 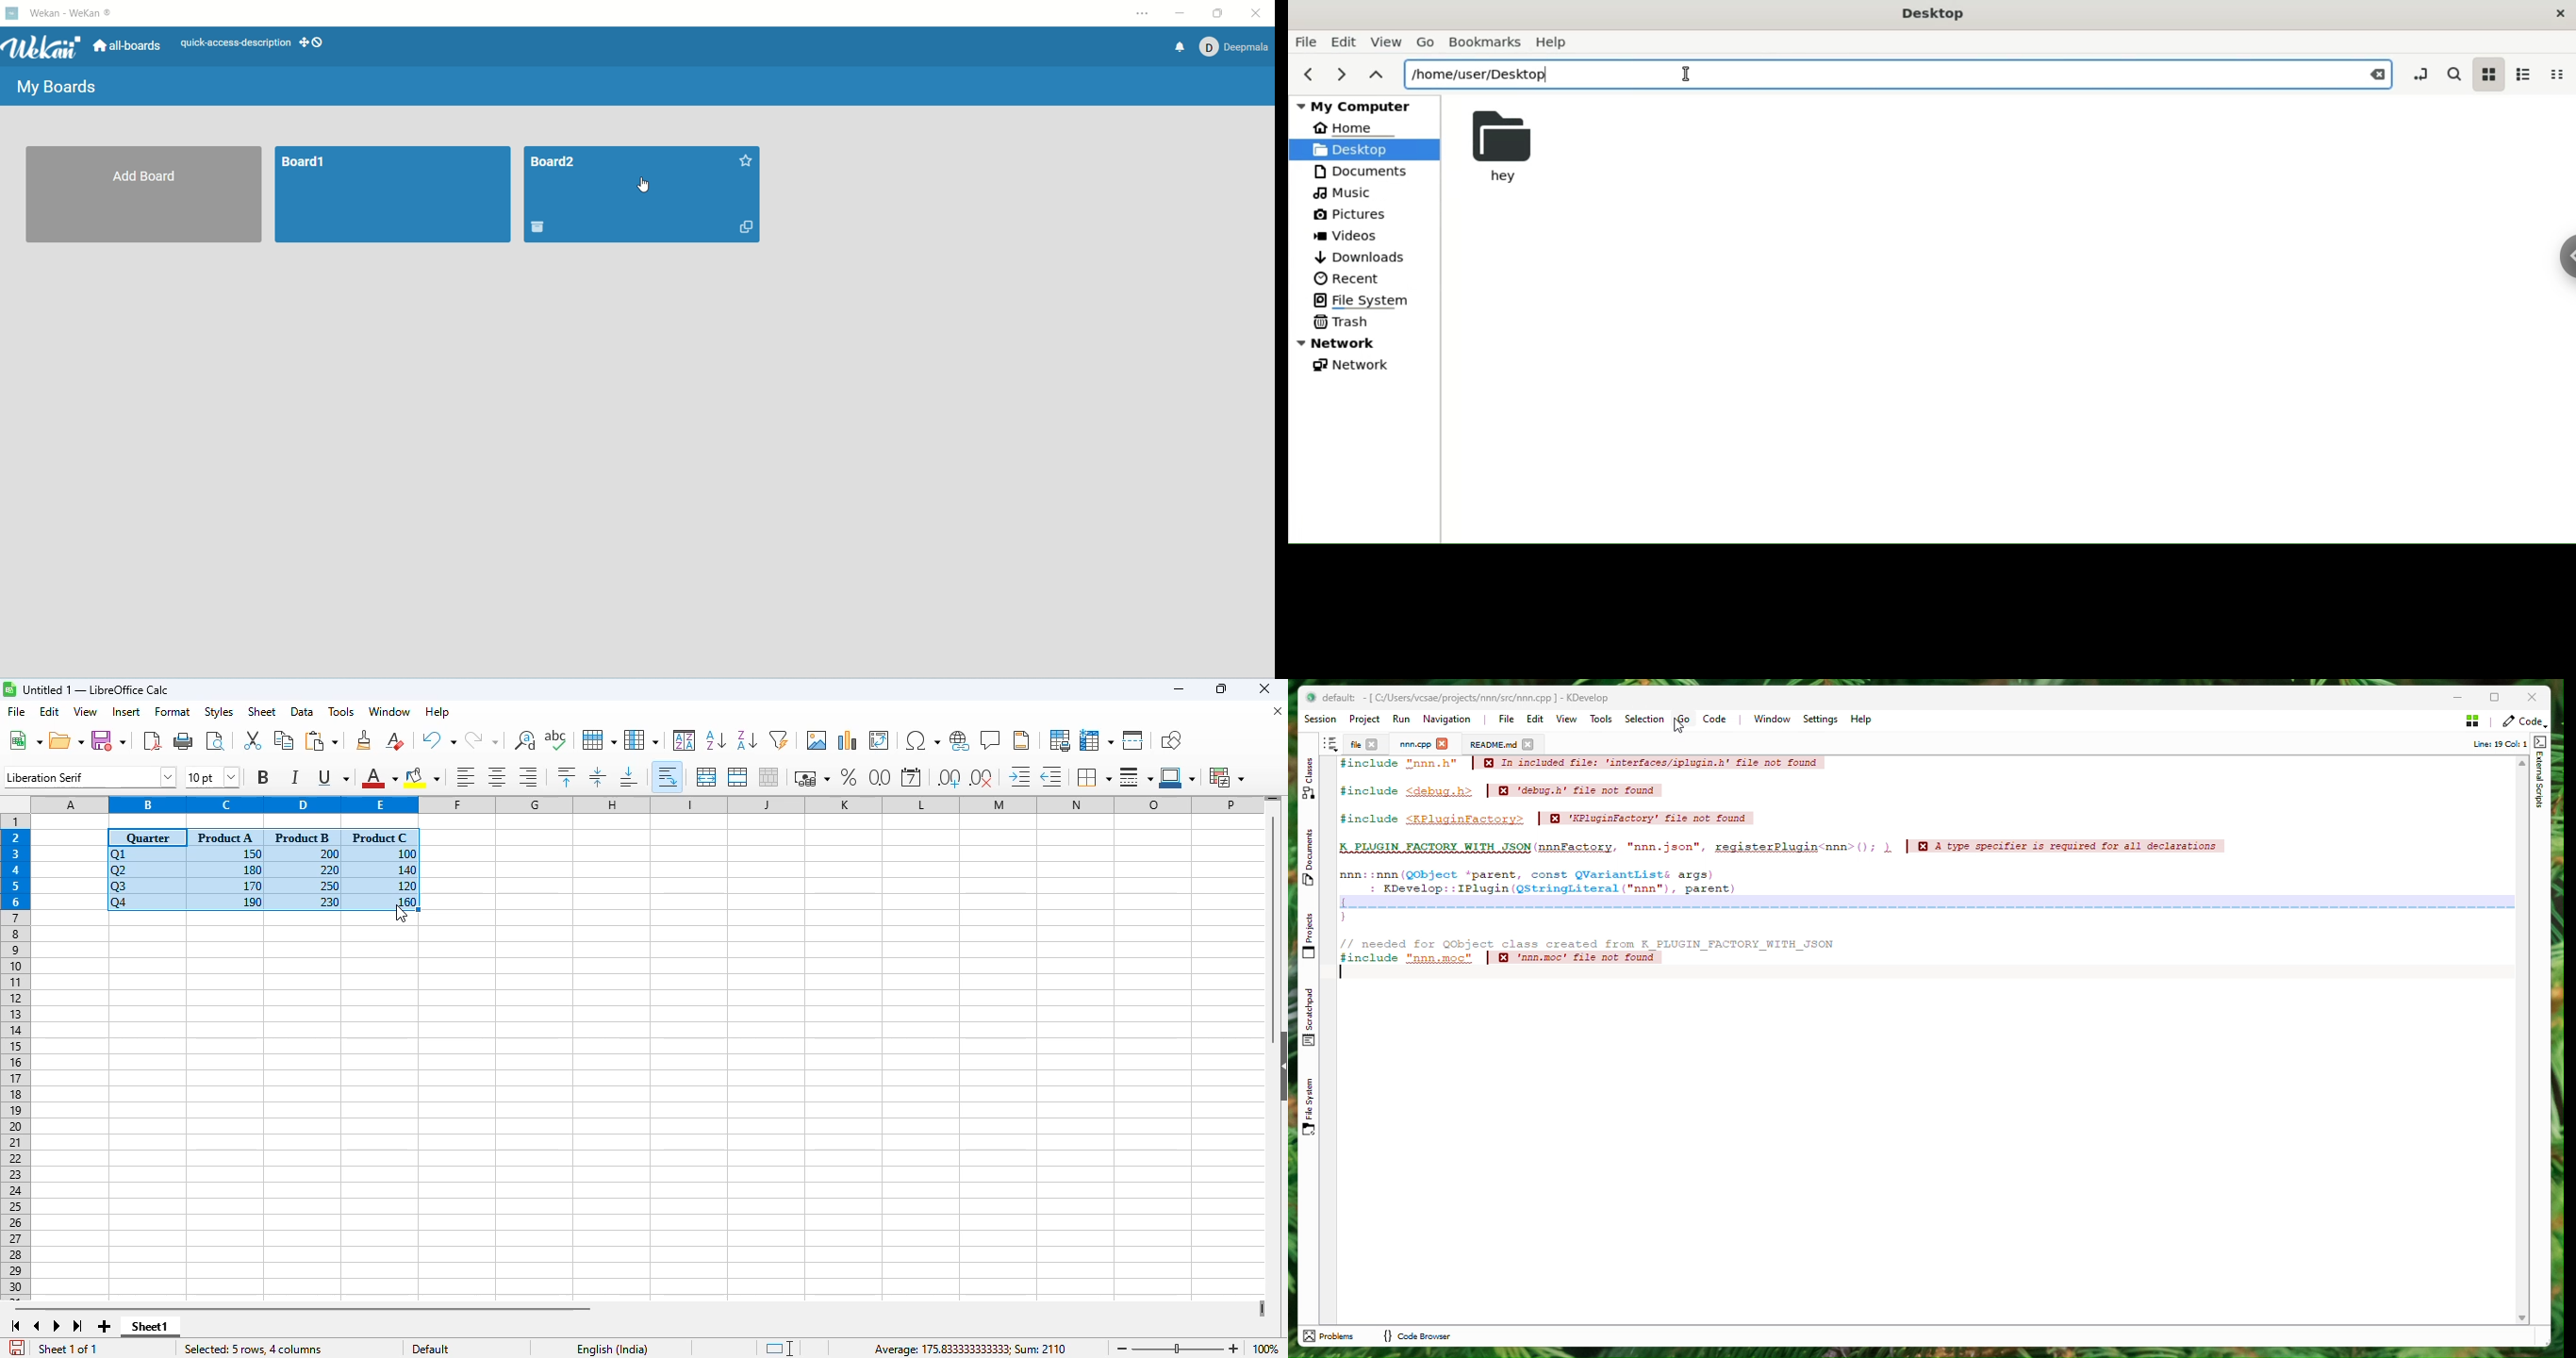 What do you see at coordinates (779, 1349) in the screenshot?
I see `standard selection` at bounding box center [779, 1349].